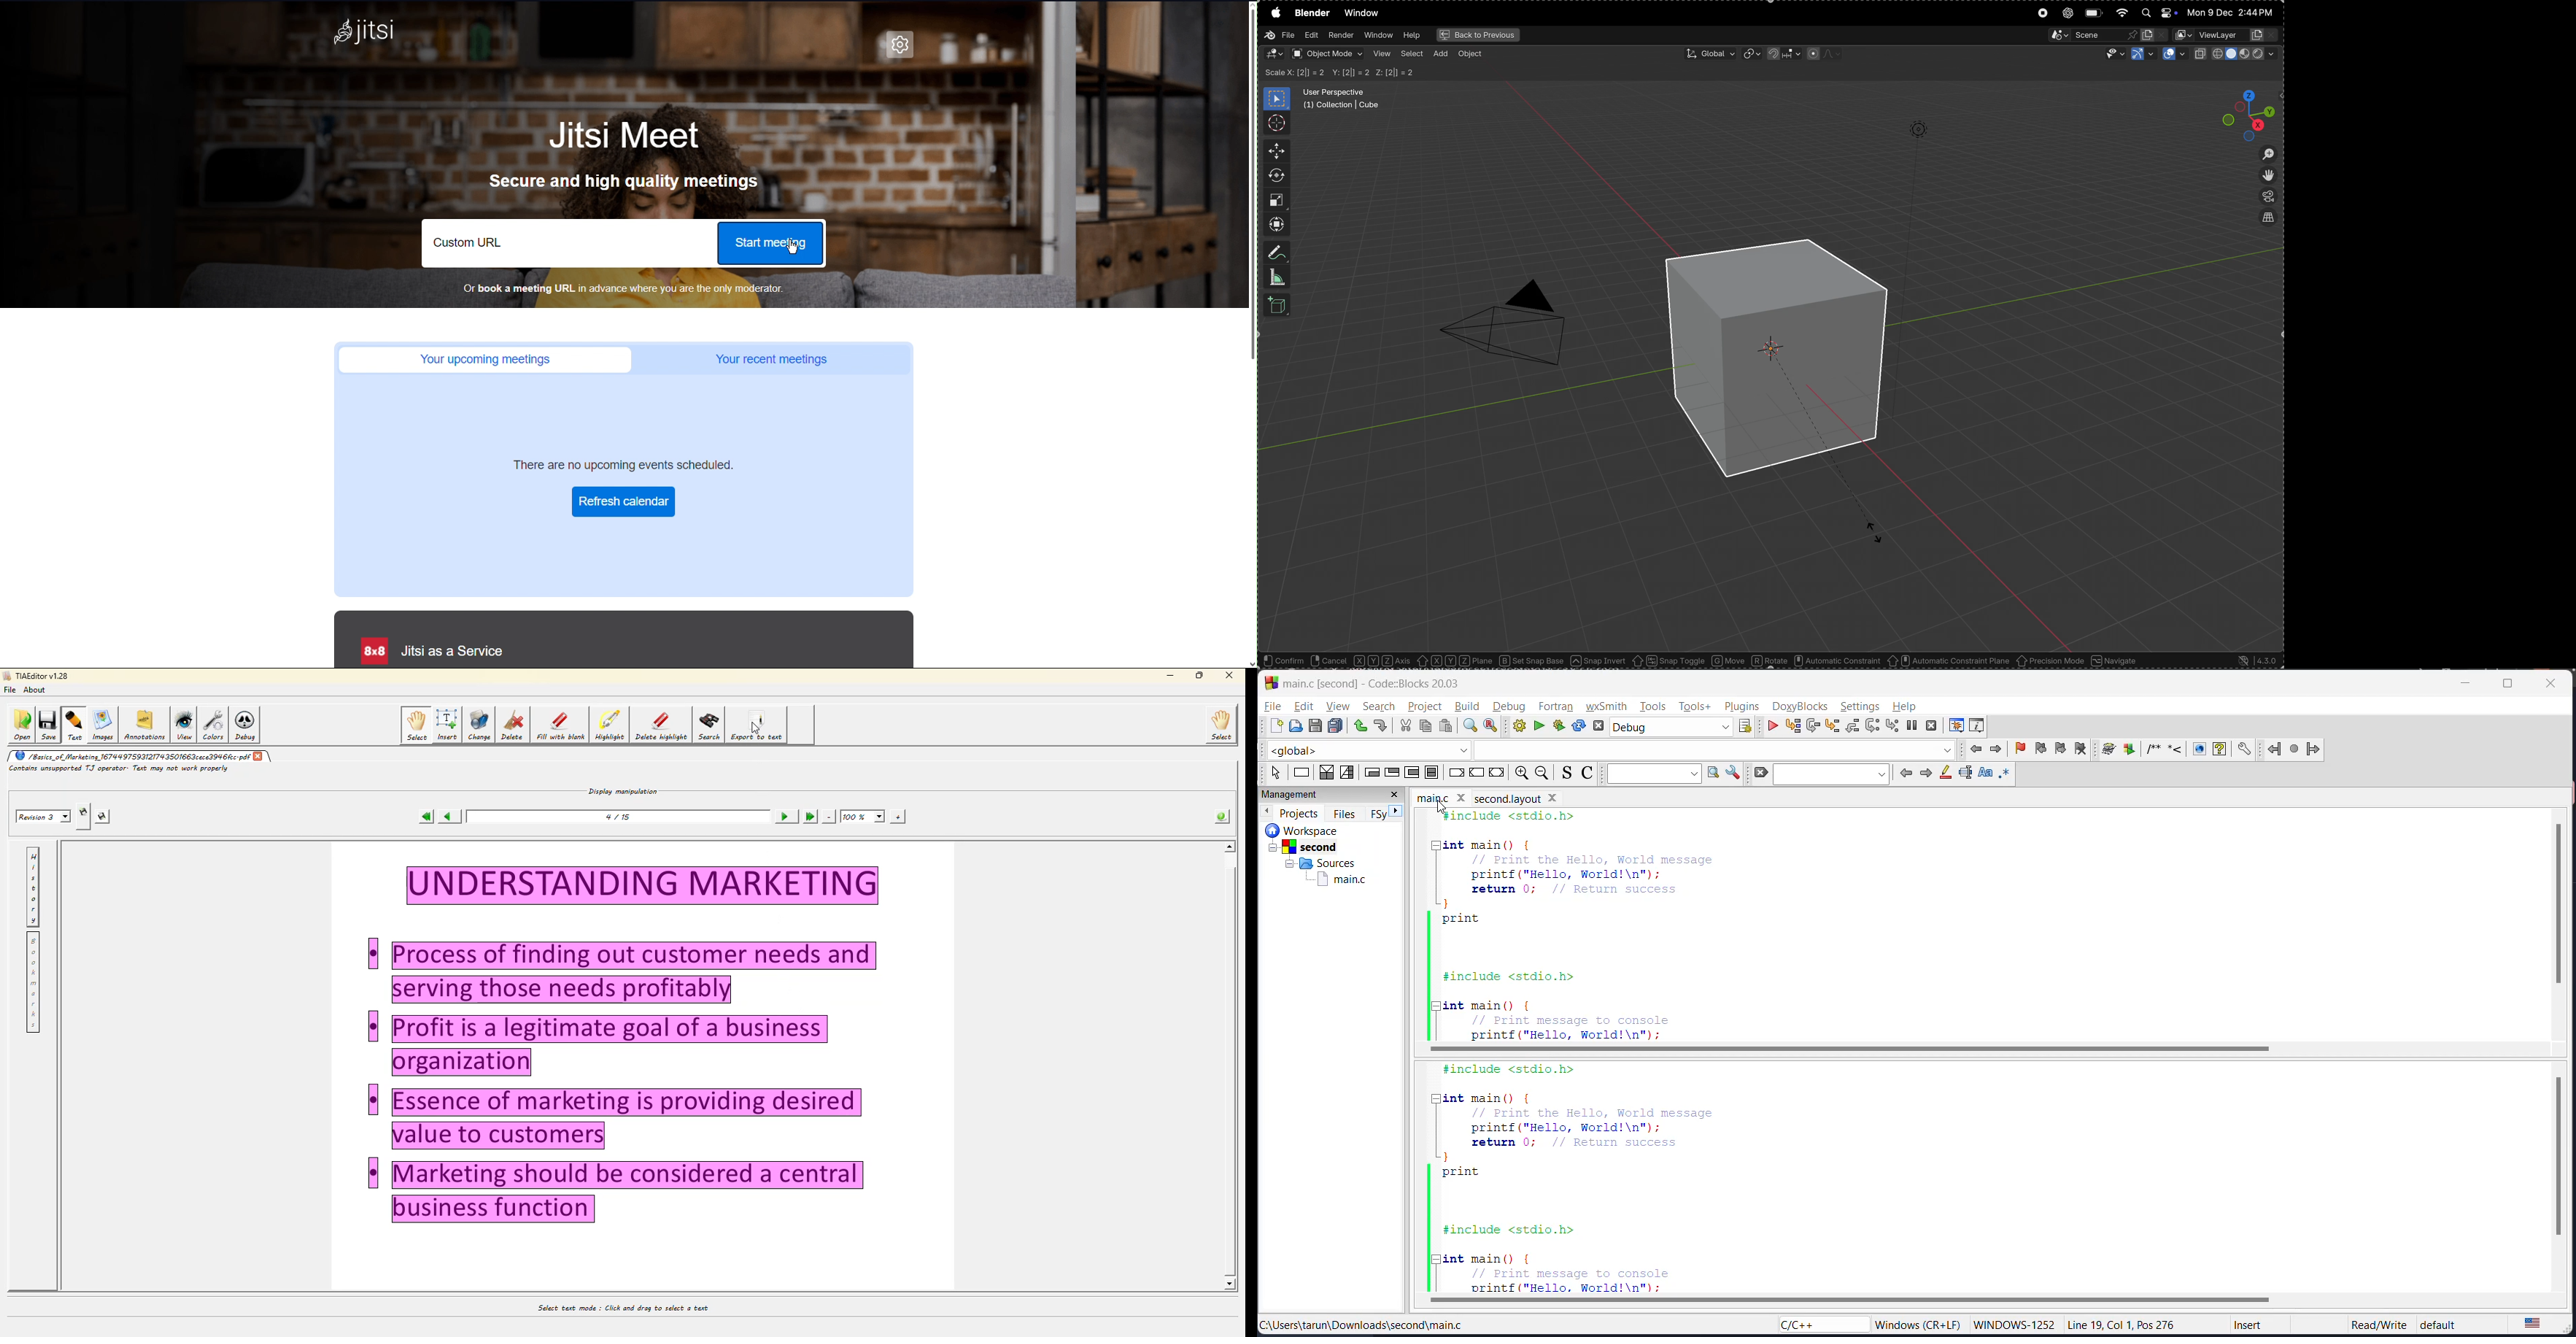 This screenshot has height=1344, width=2576. I want to click on file location, so click(1359, 1326).